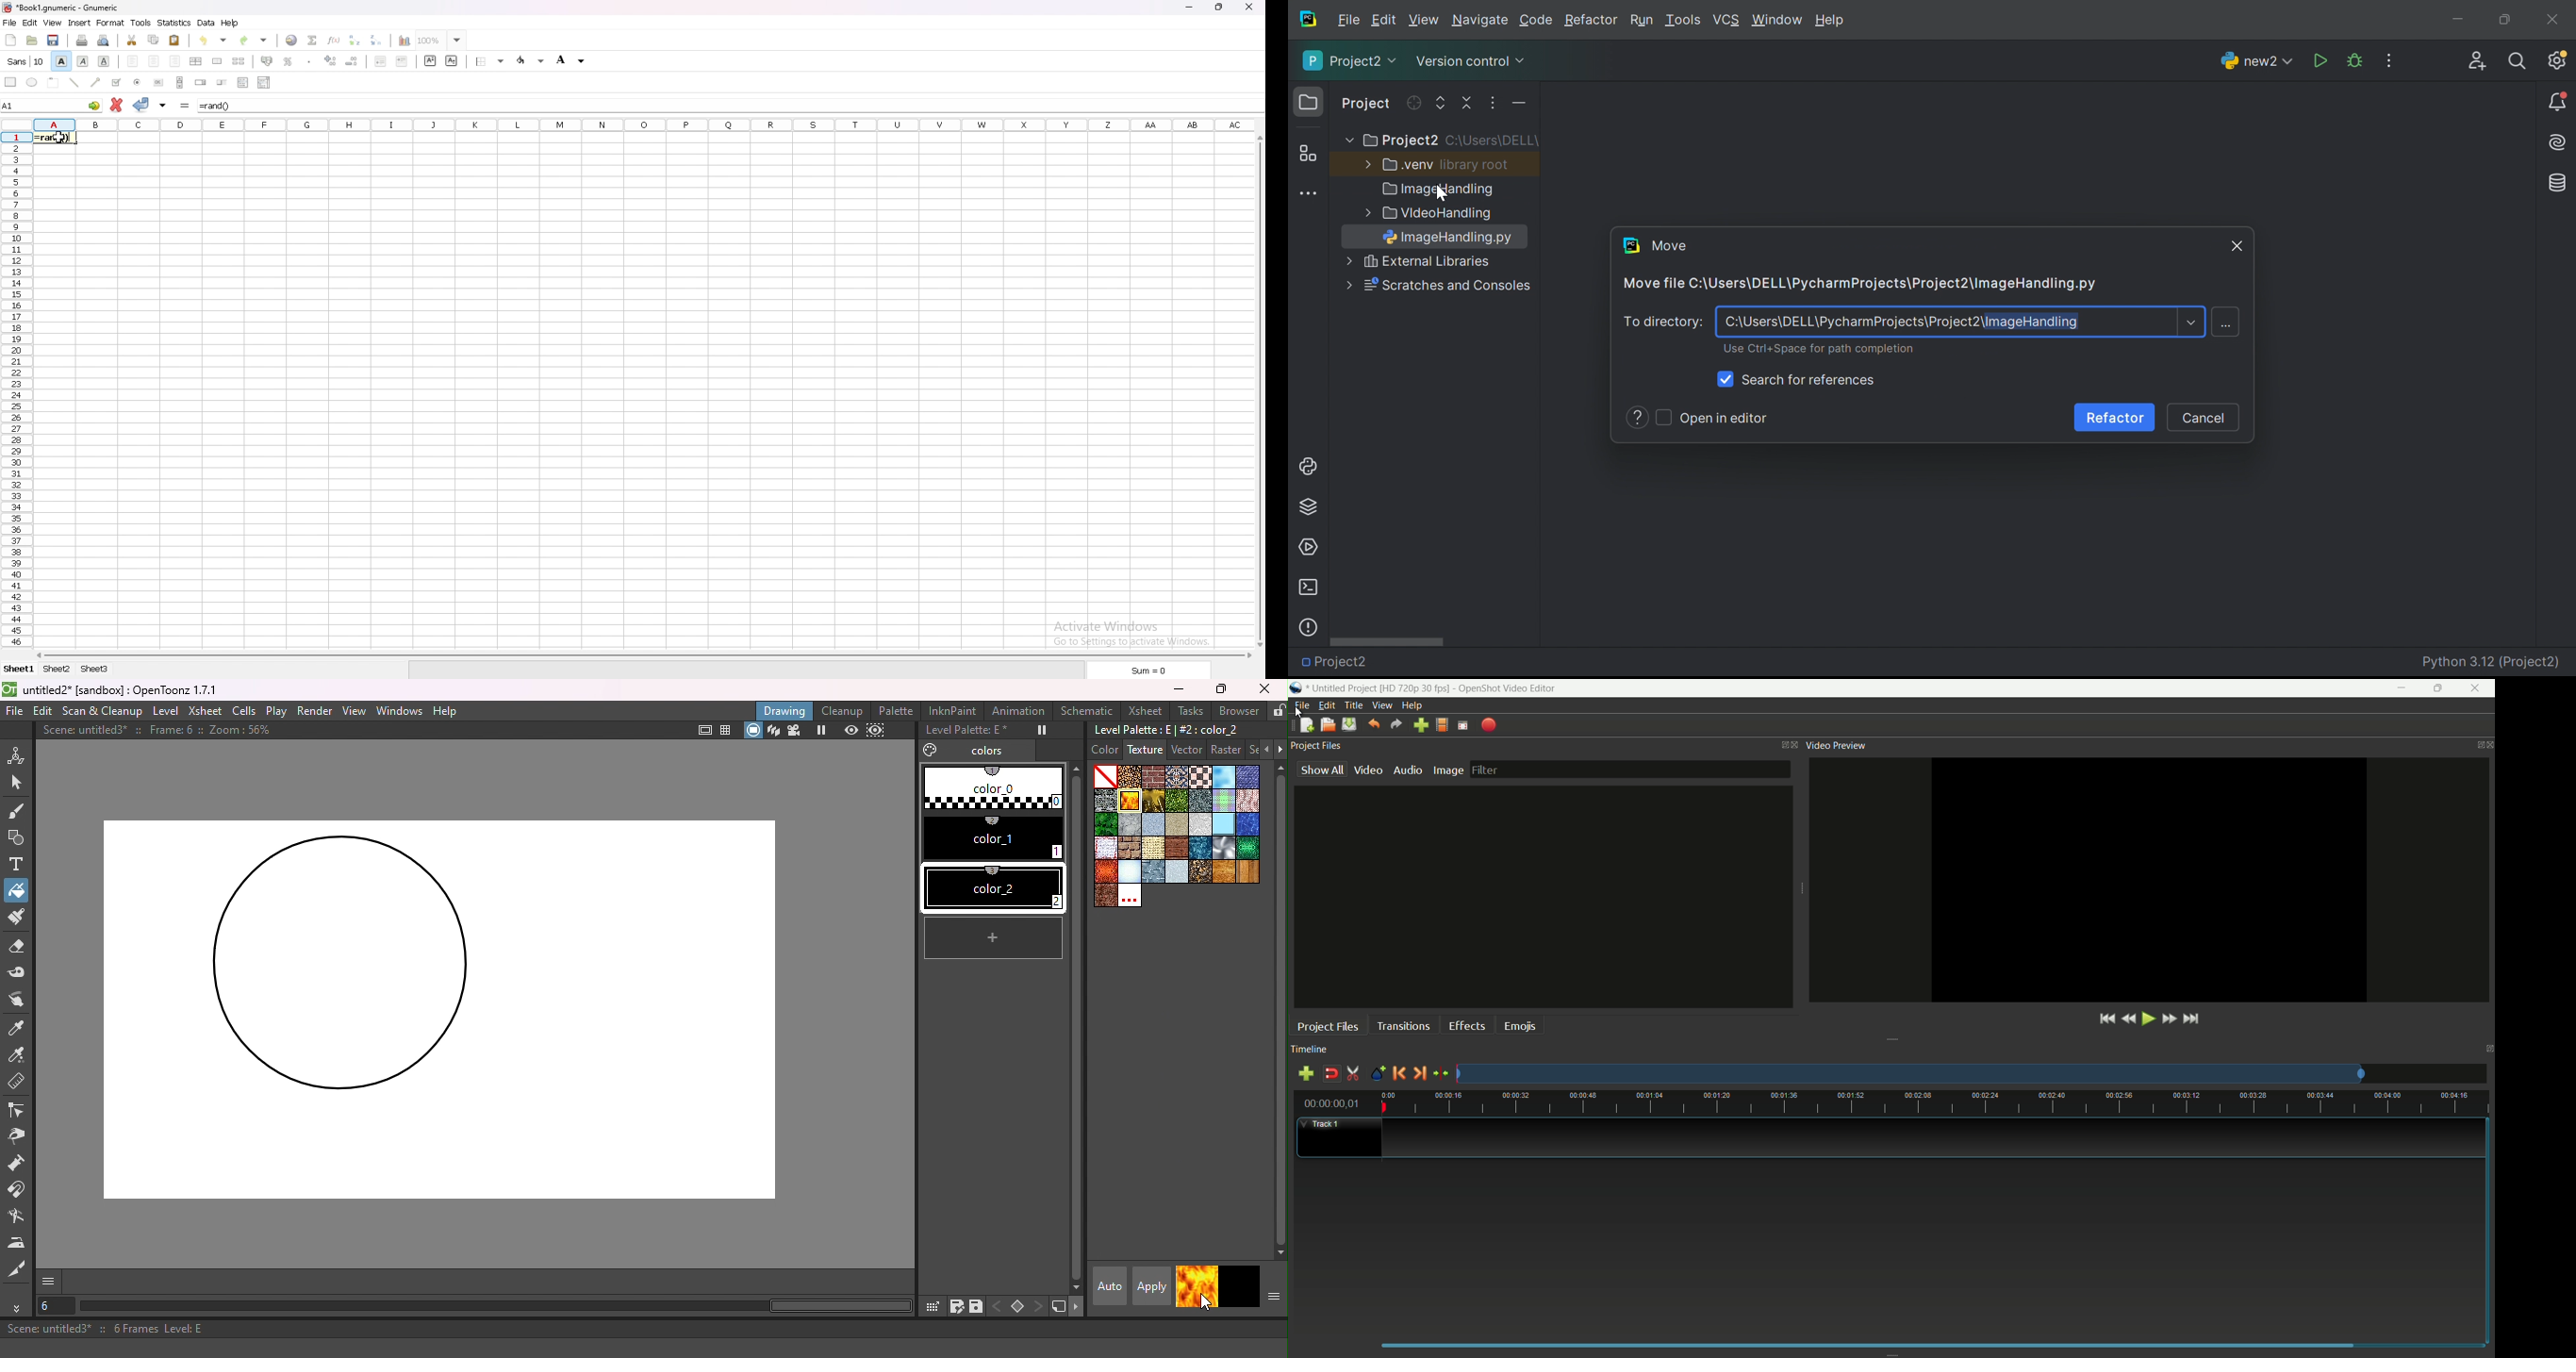  Describe the element at coordinates (1280, 750) in the screenshot. I see `Next` at that location.